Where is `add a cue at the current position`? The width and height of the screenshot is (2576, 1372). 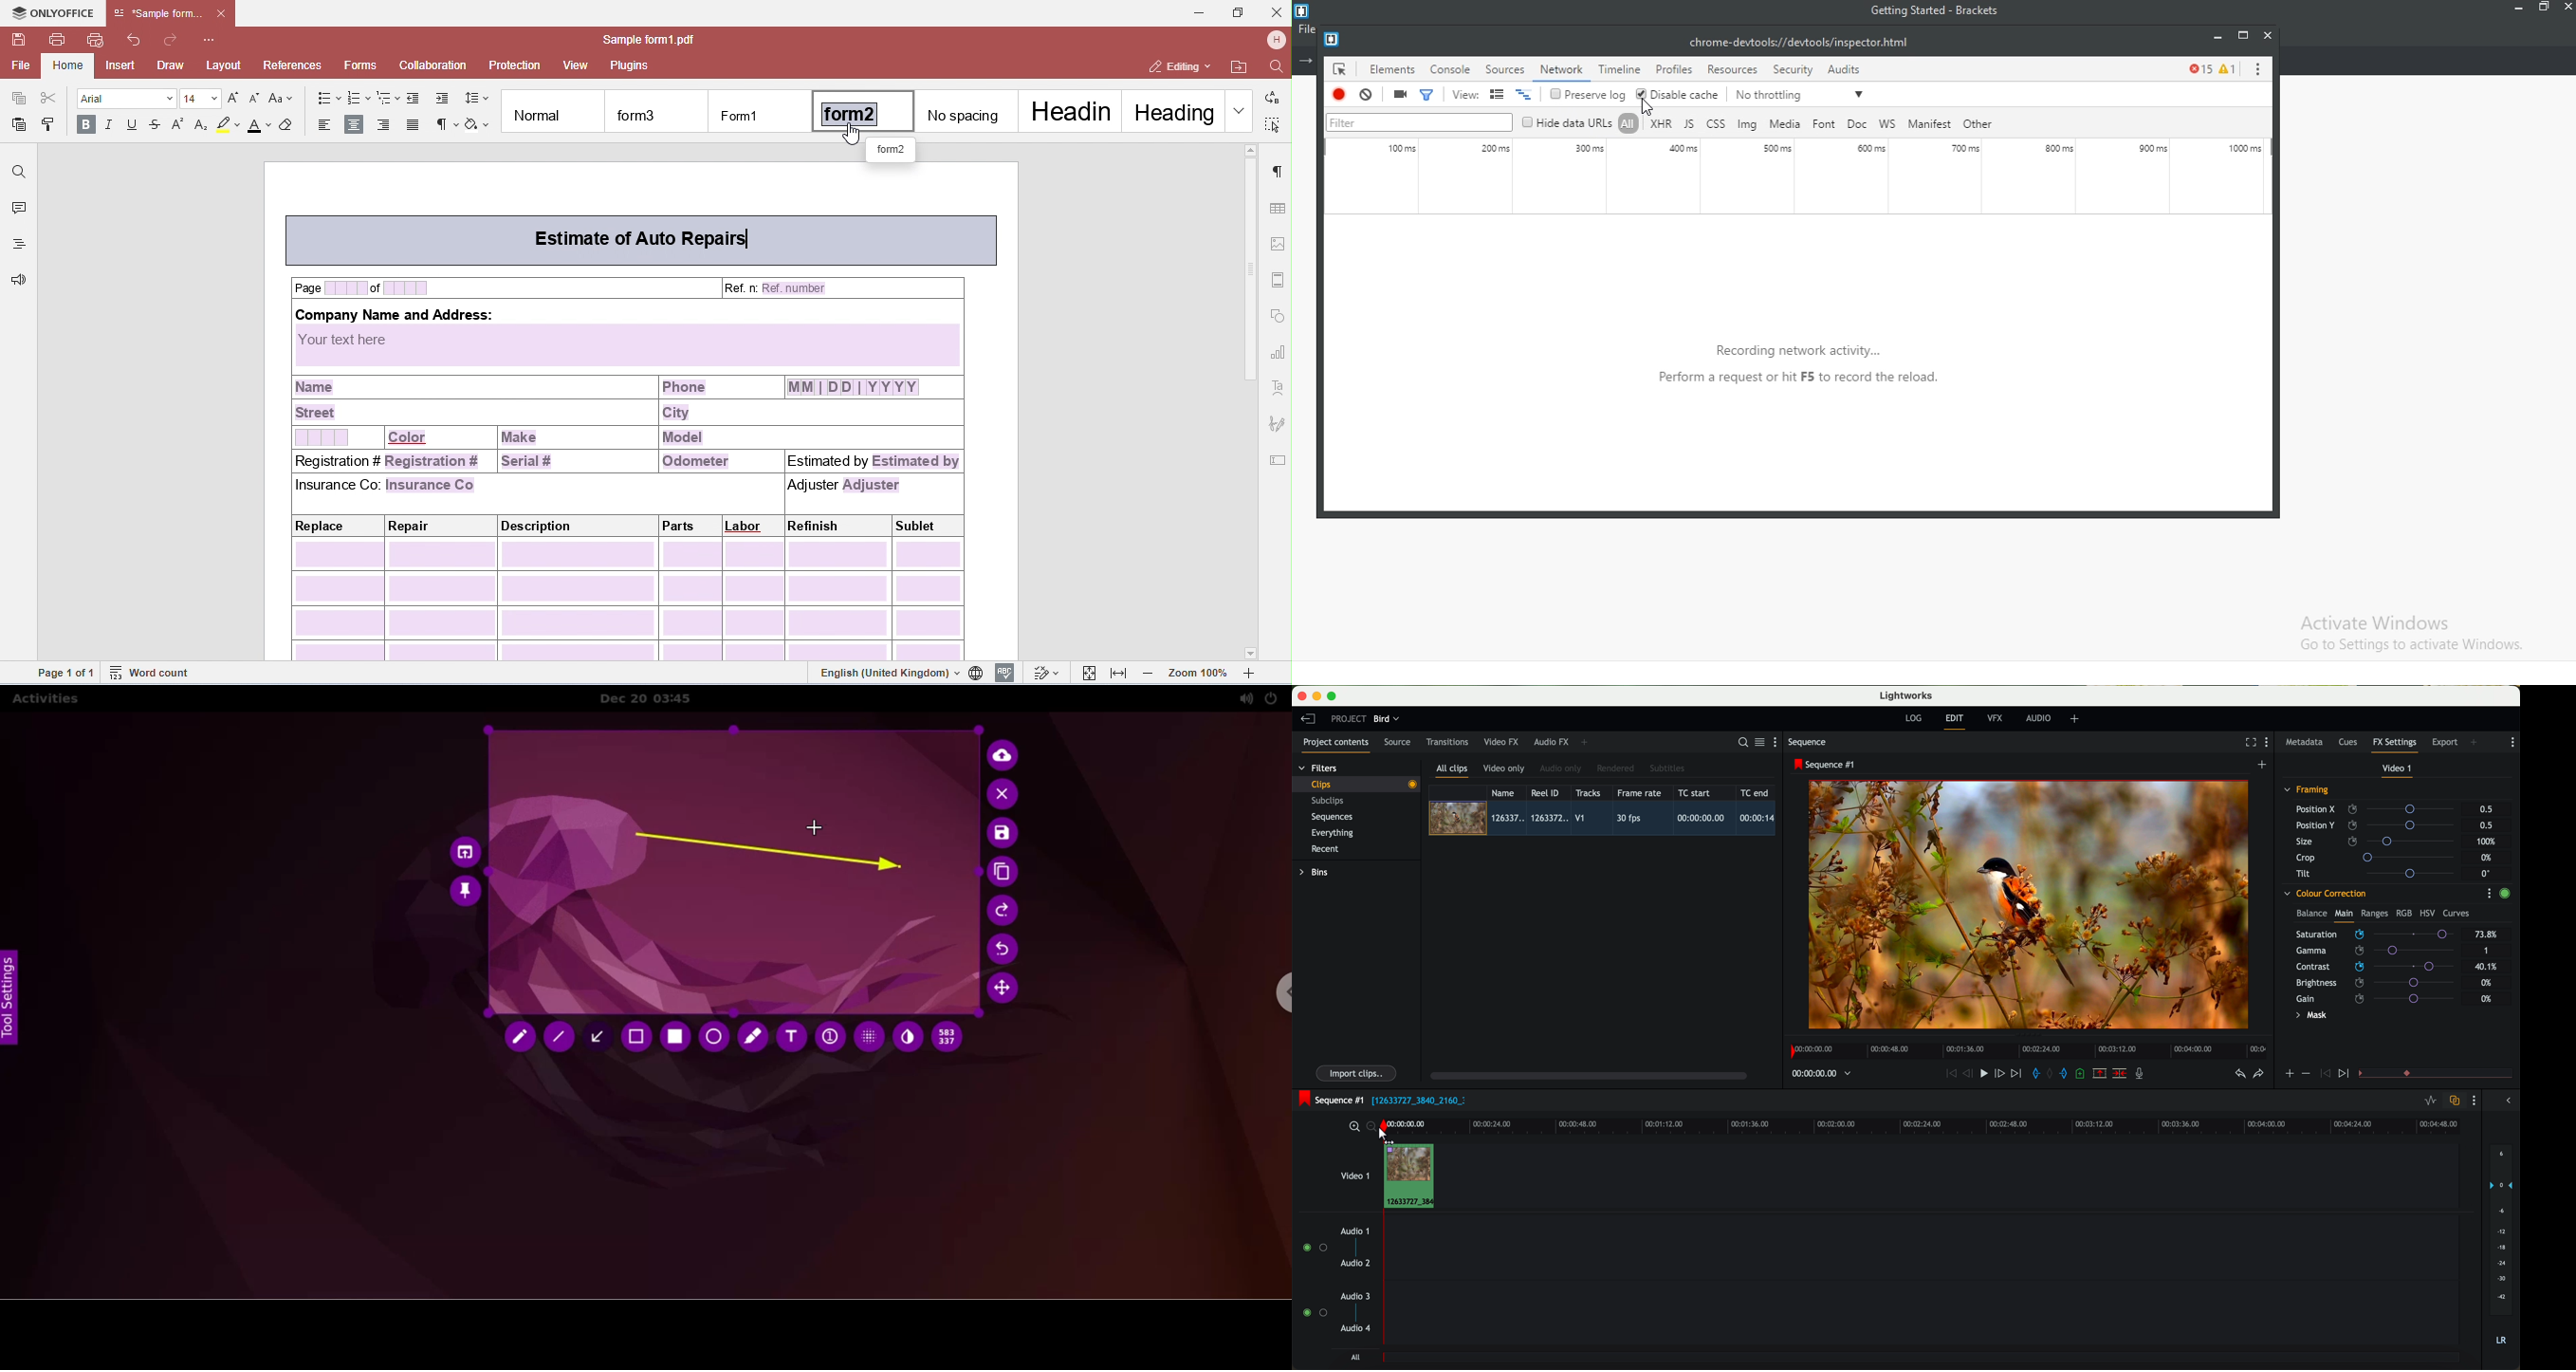
add a cue at the current position is located at coordinates (2082, 1074).